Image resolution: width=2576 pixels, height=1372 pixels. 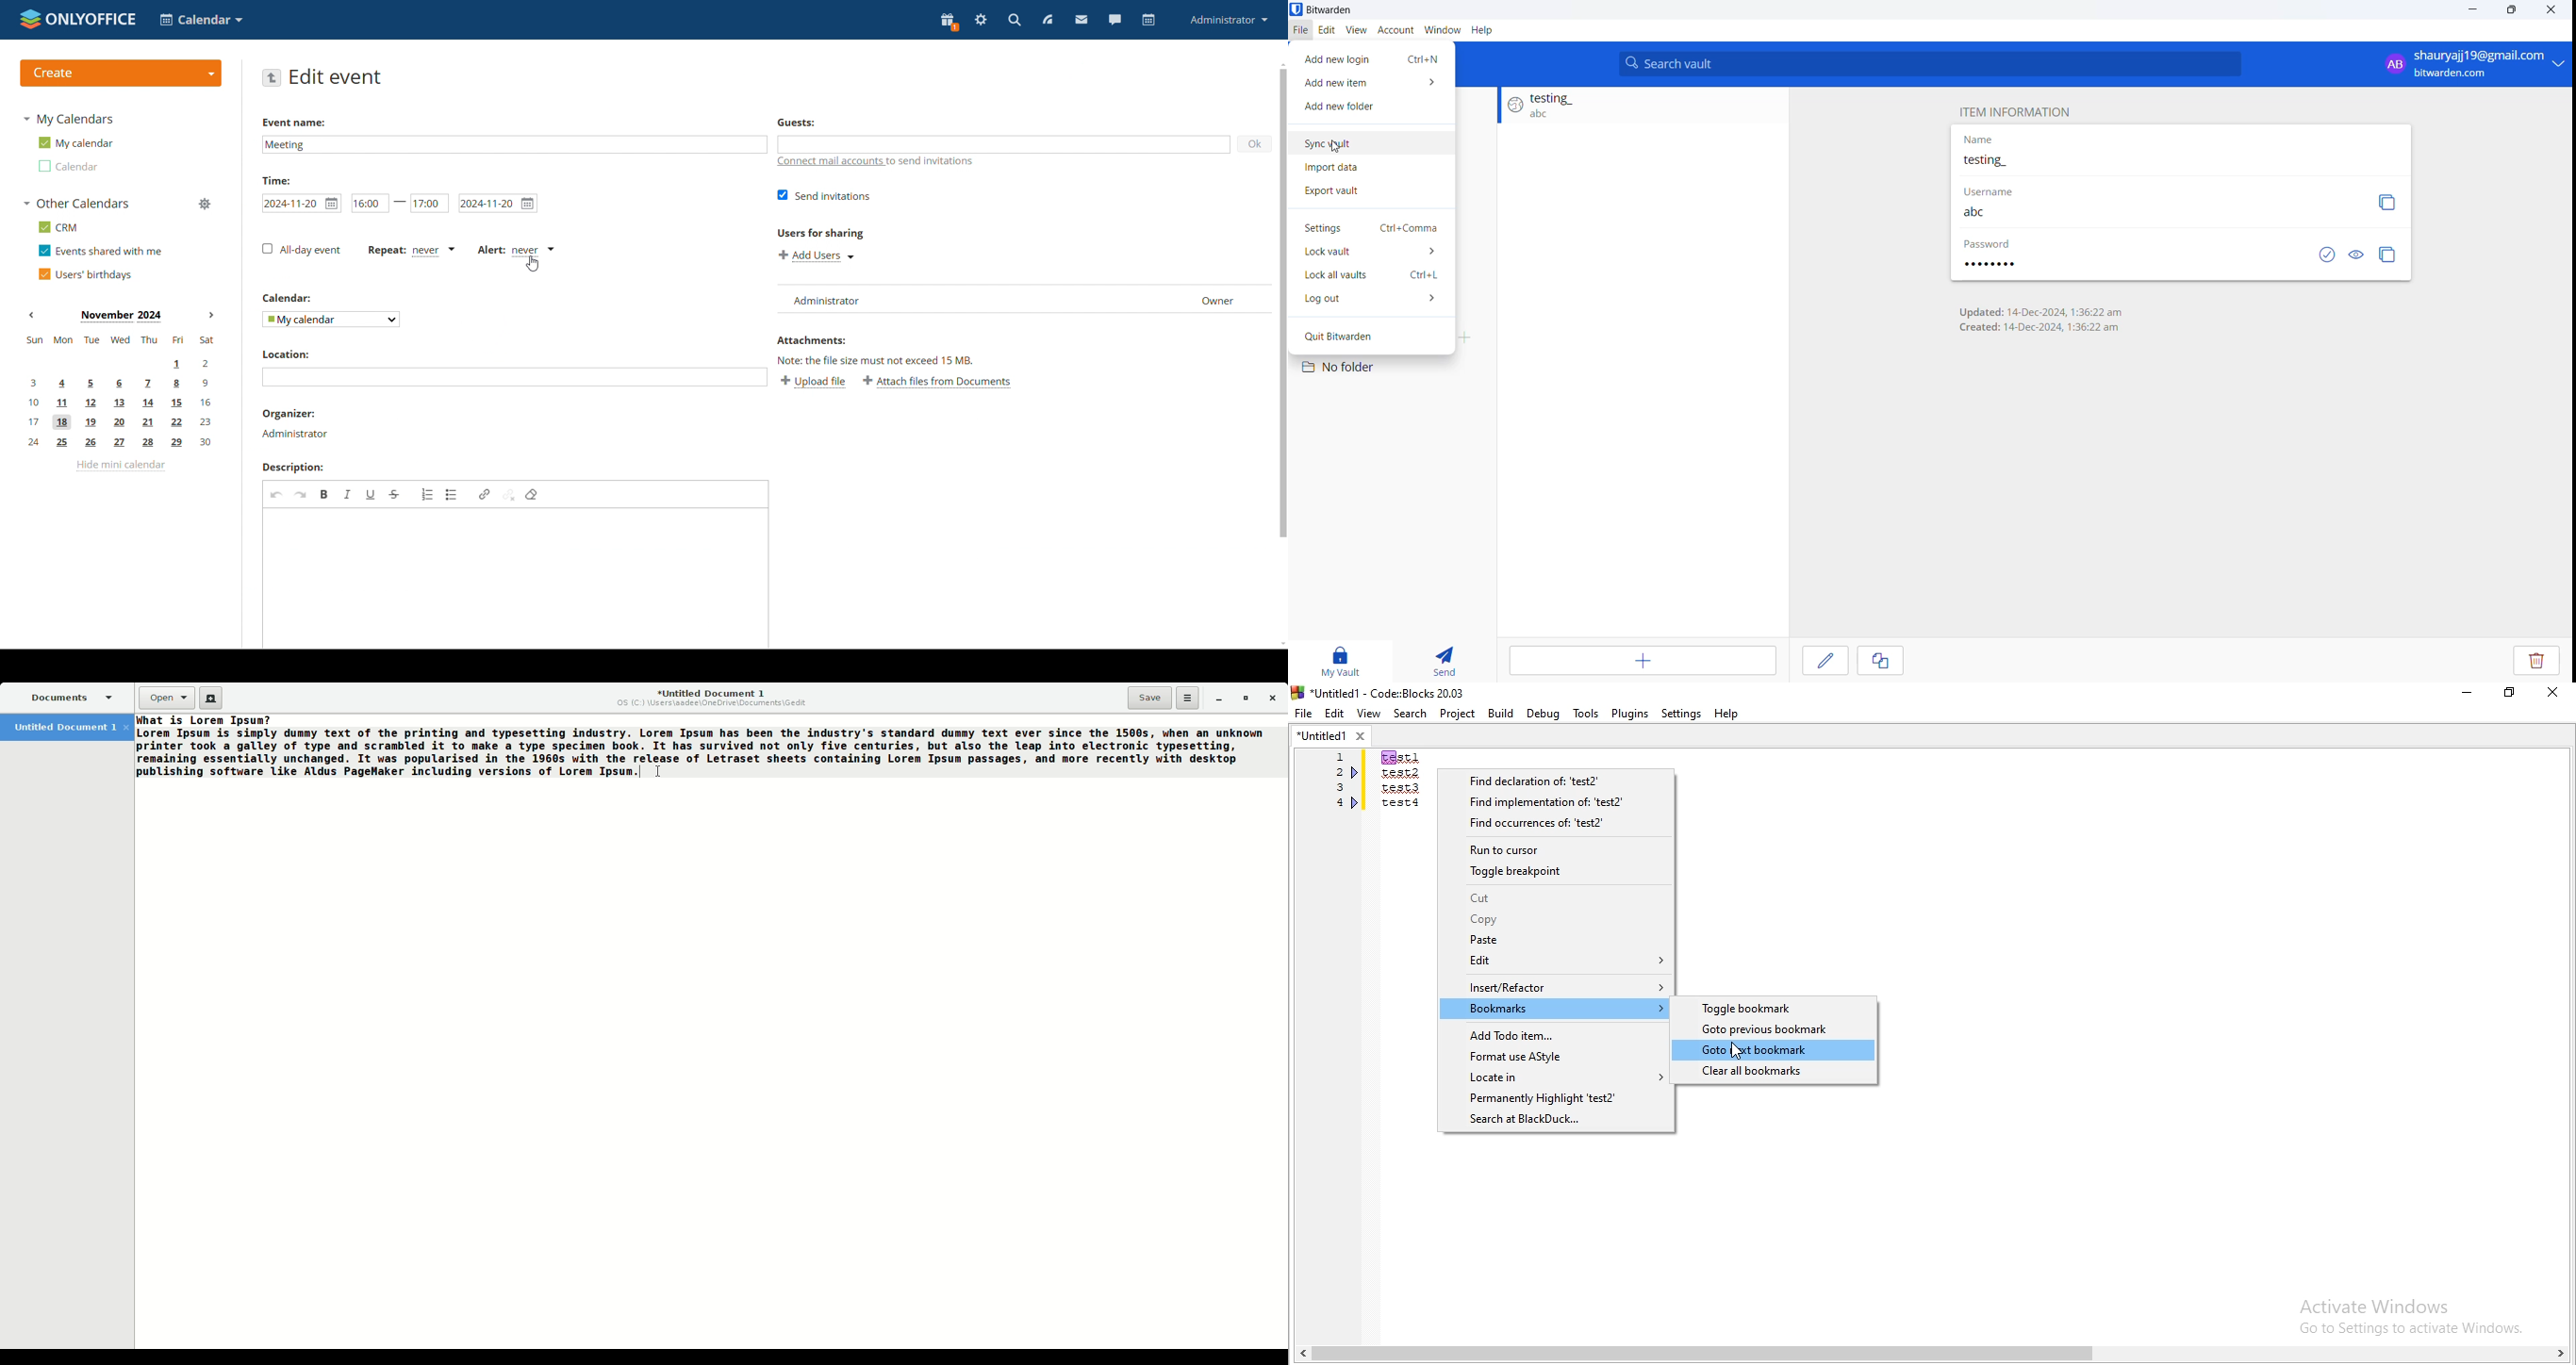 I want to click on Project , so click(x=1459, y=715).